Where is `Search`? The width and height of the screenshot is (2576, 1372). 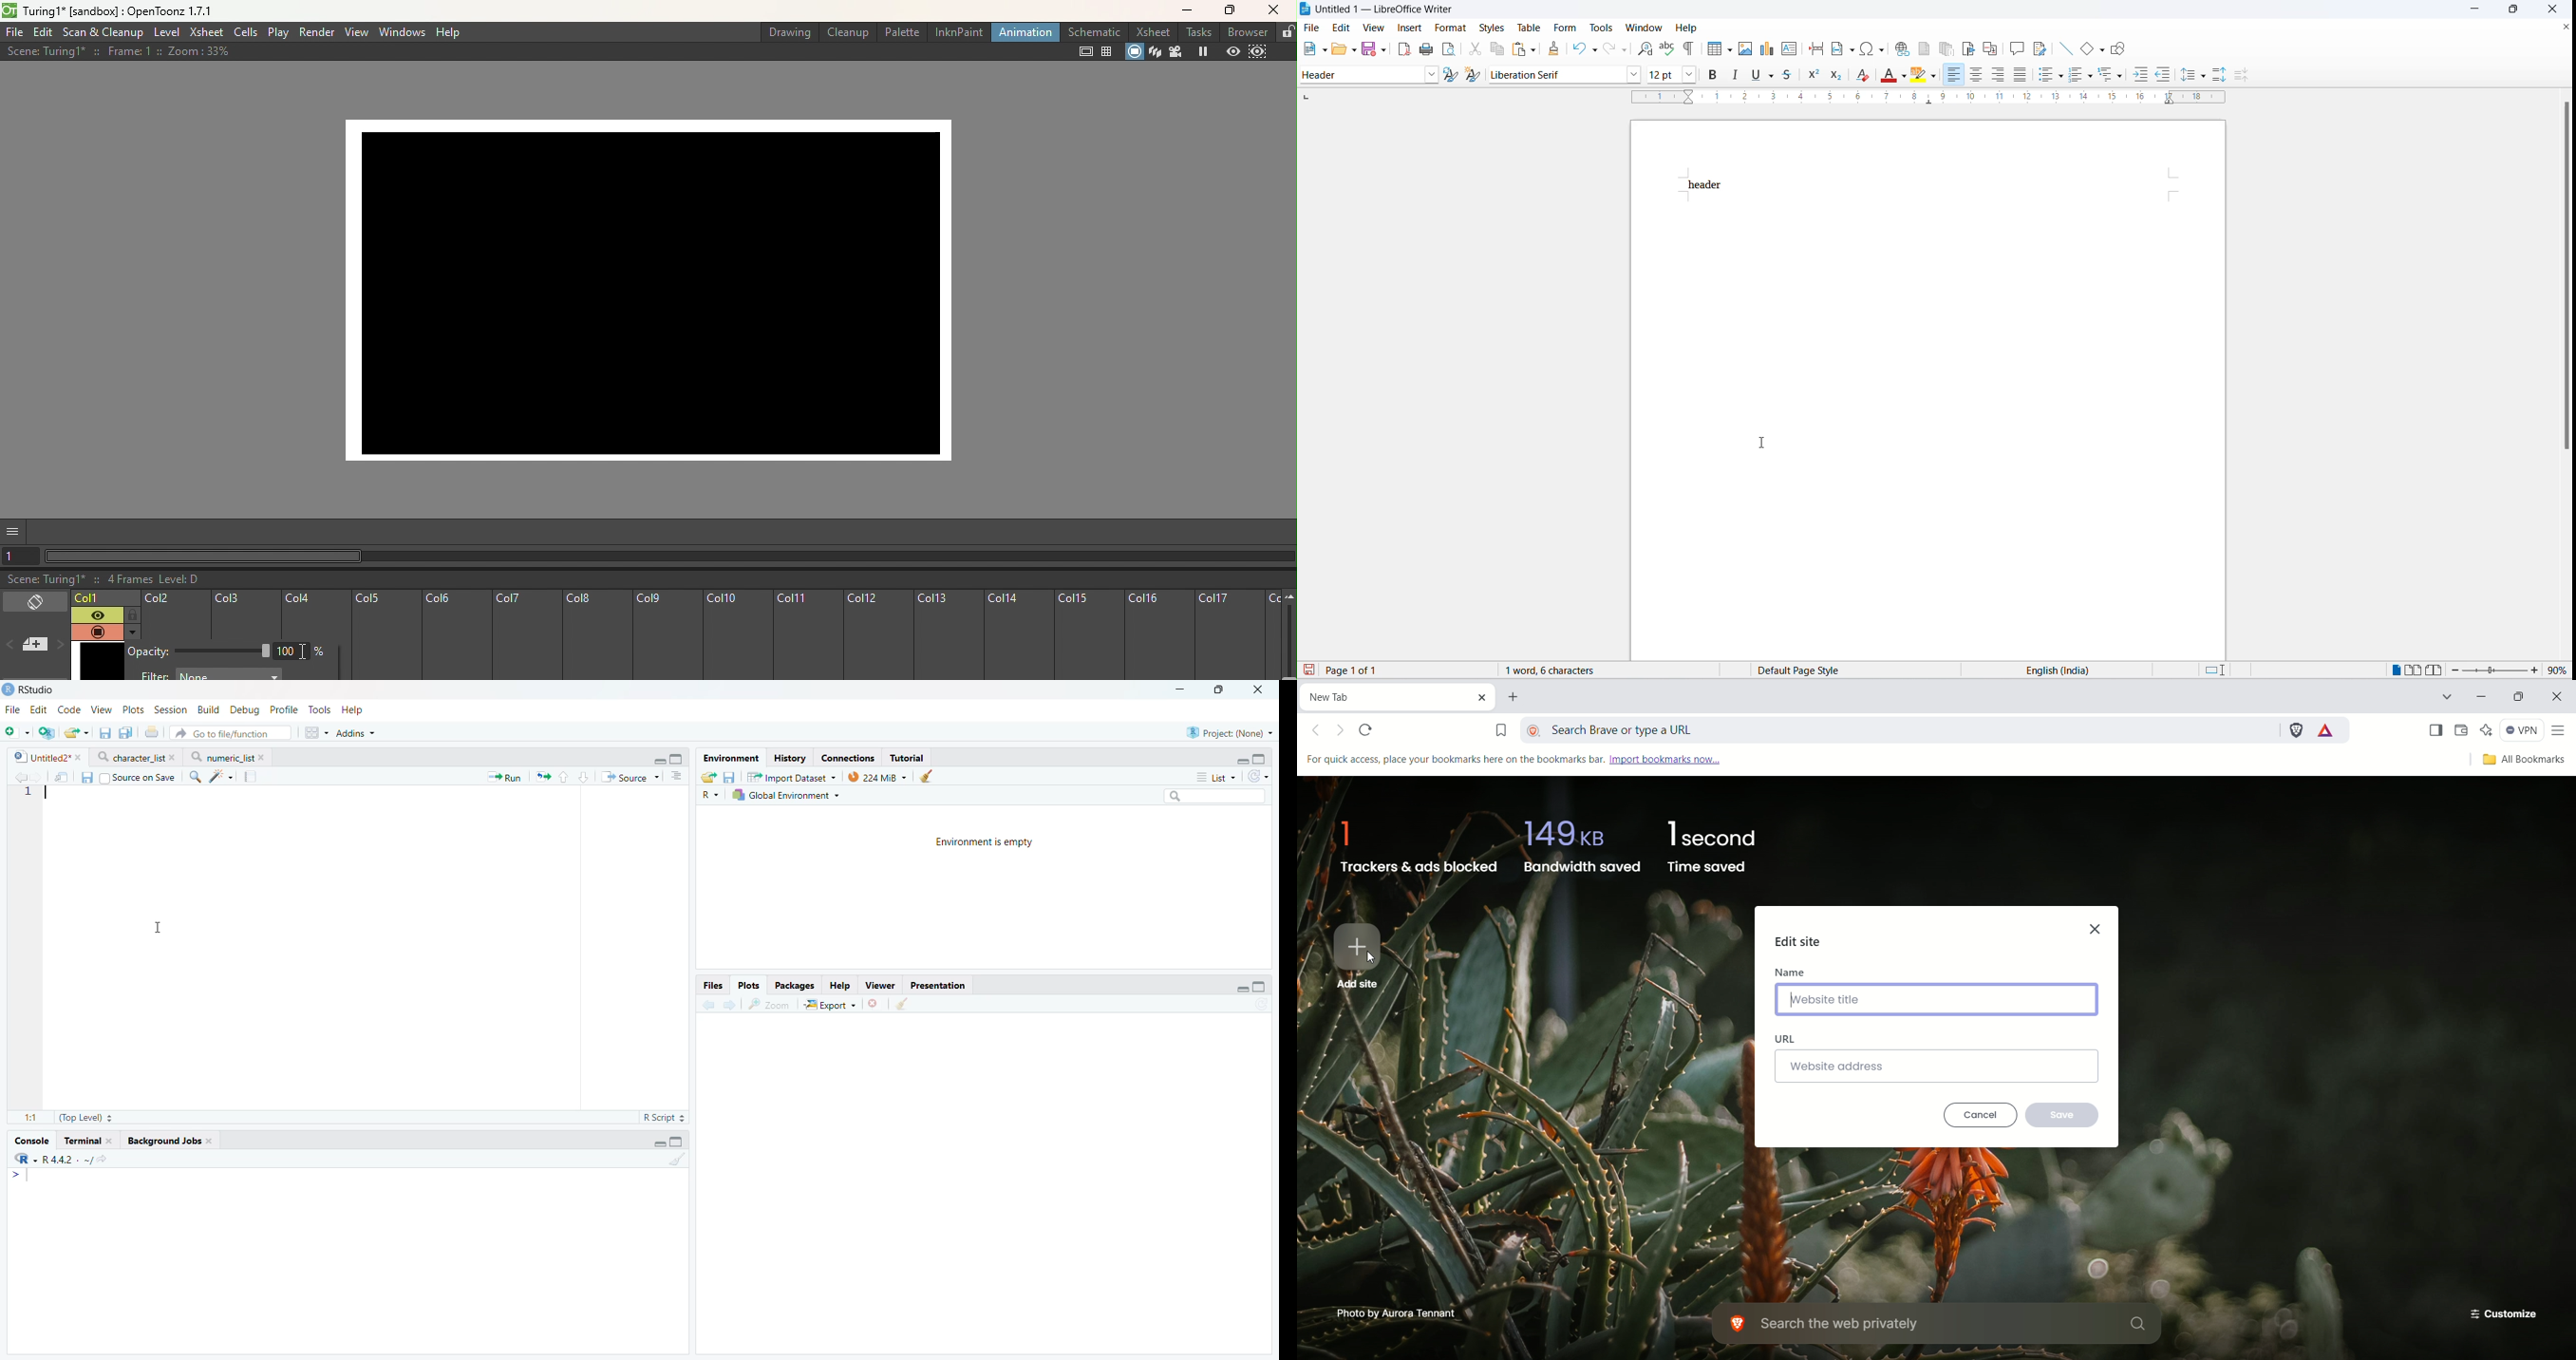 Search is located at coordinates (1215, 795).